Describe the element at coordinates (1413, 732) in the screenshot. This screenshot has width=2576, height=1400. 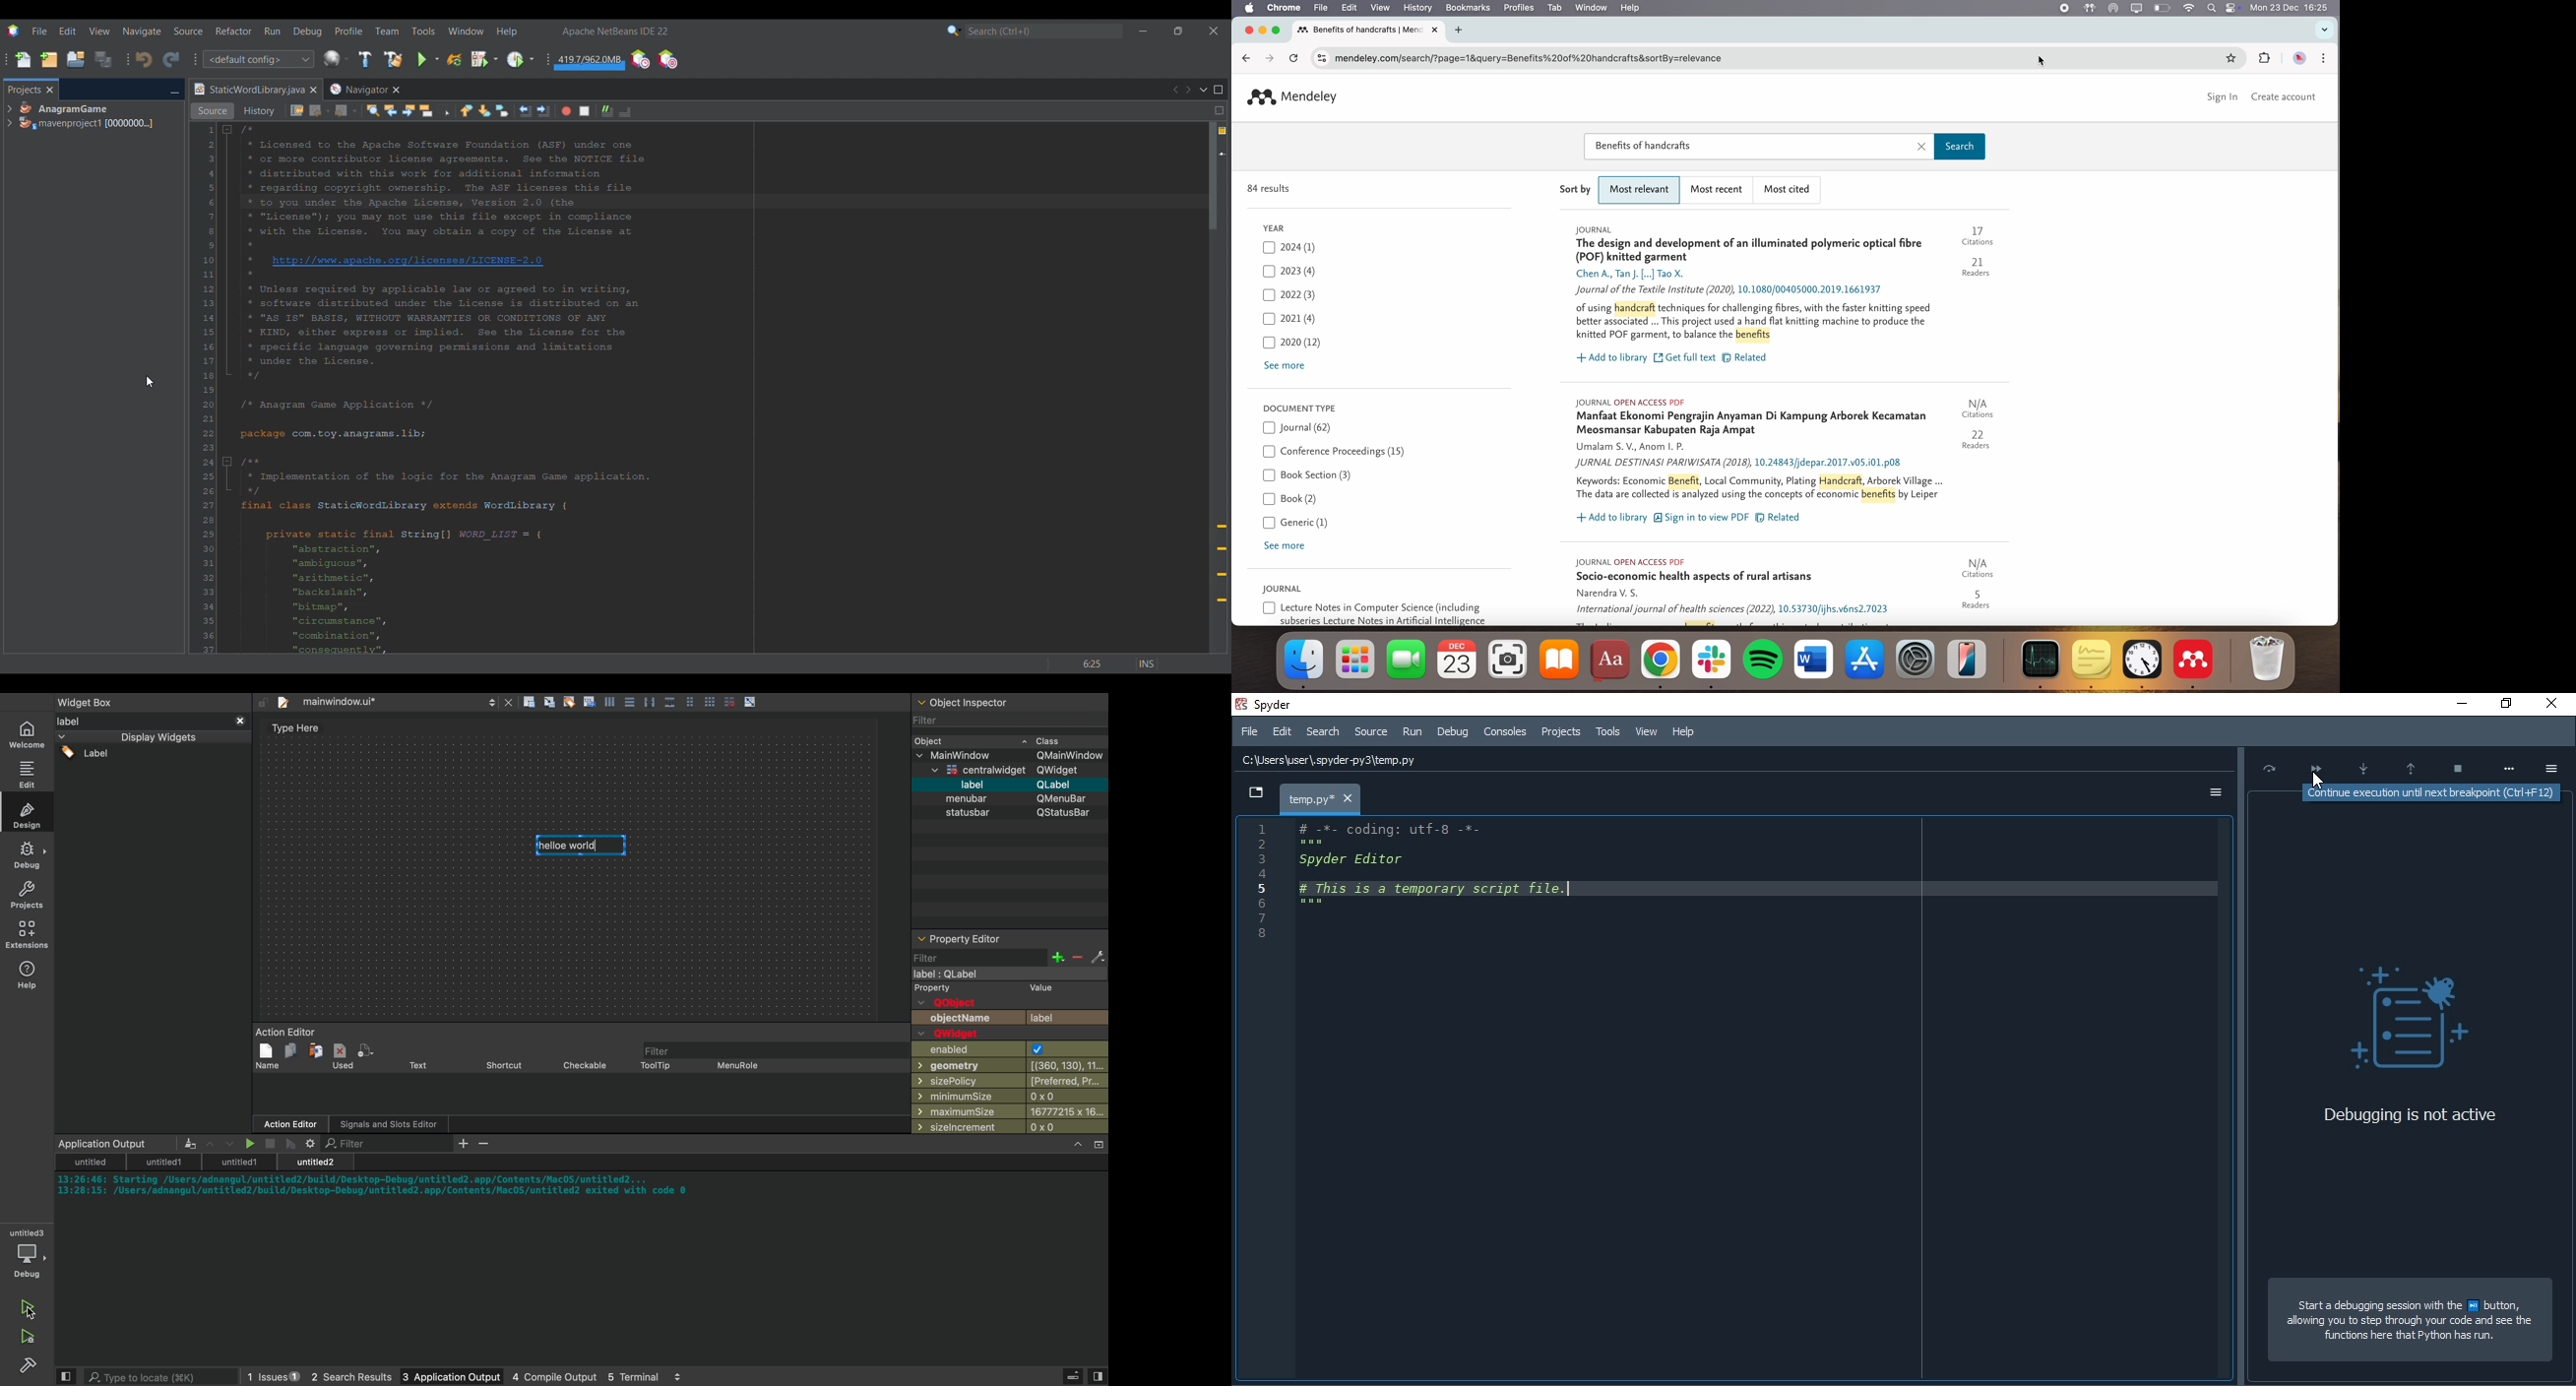
I see `Run` at that location.